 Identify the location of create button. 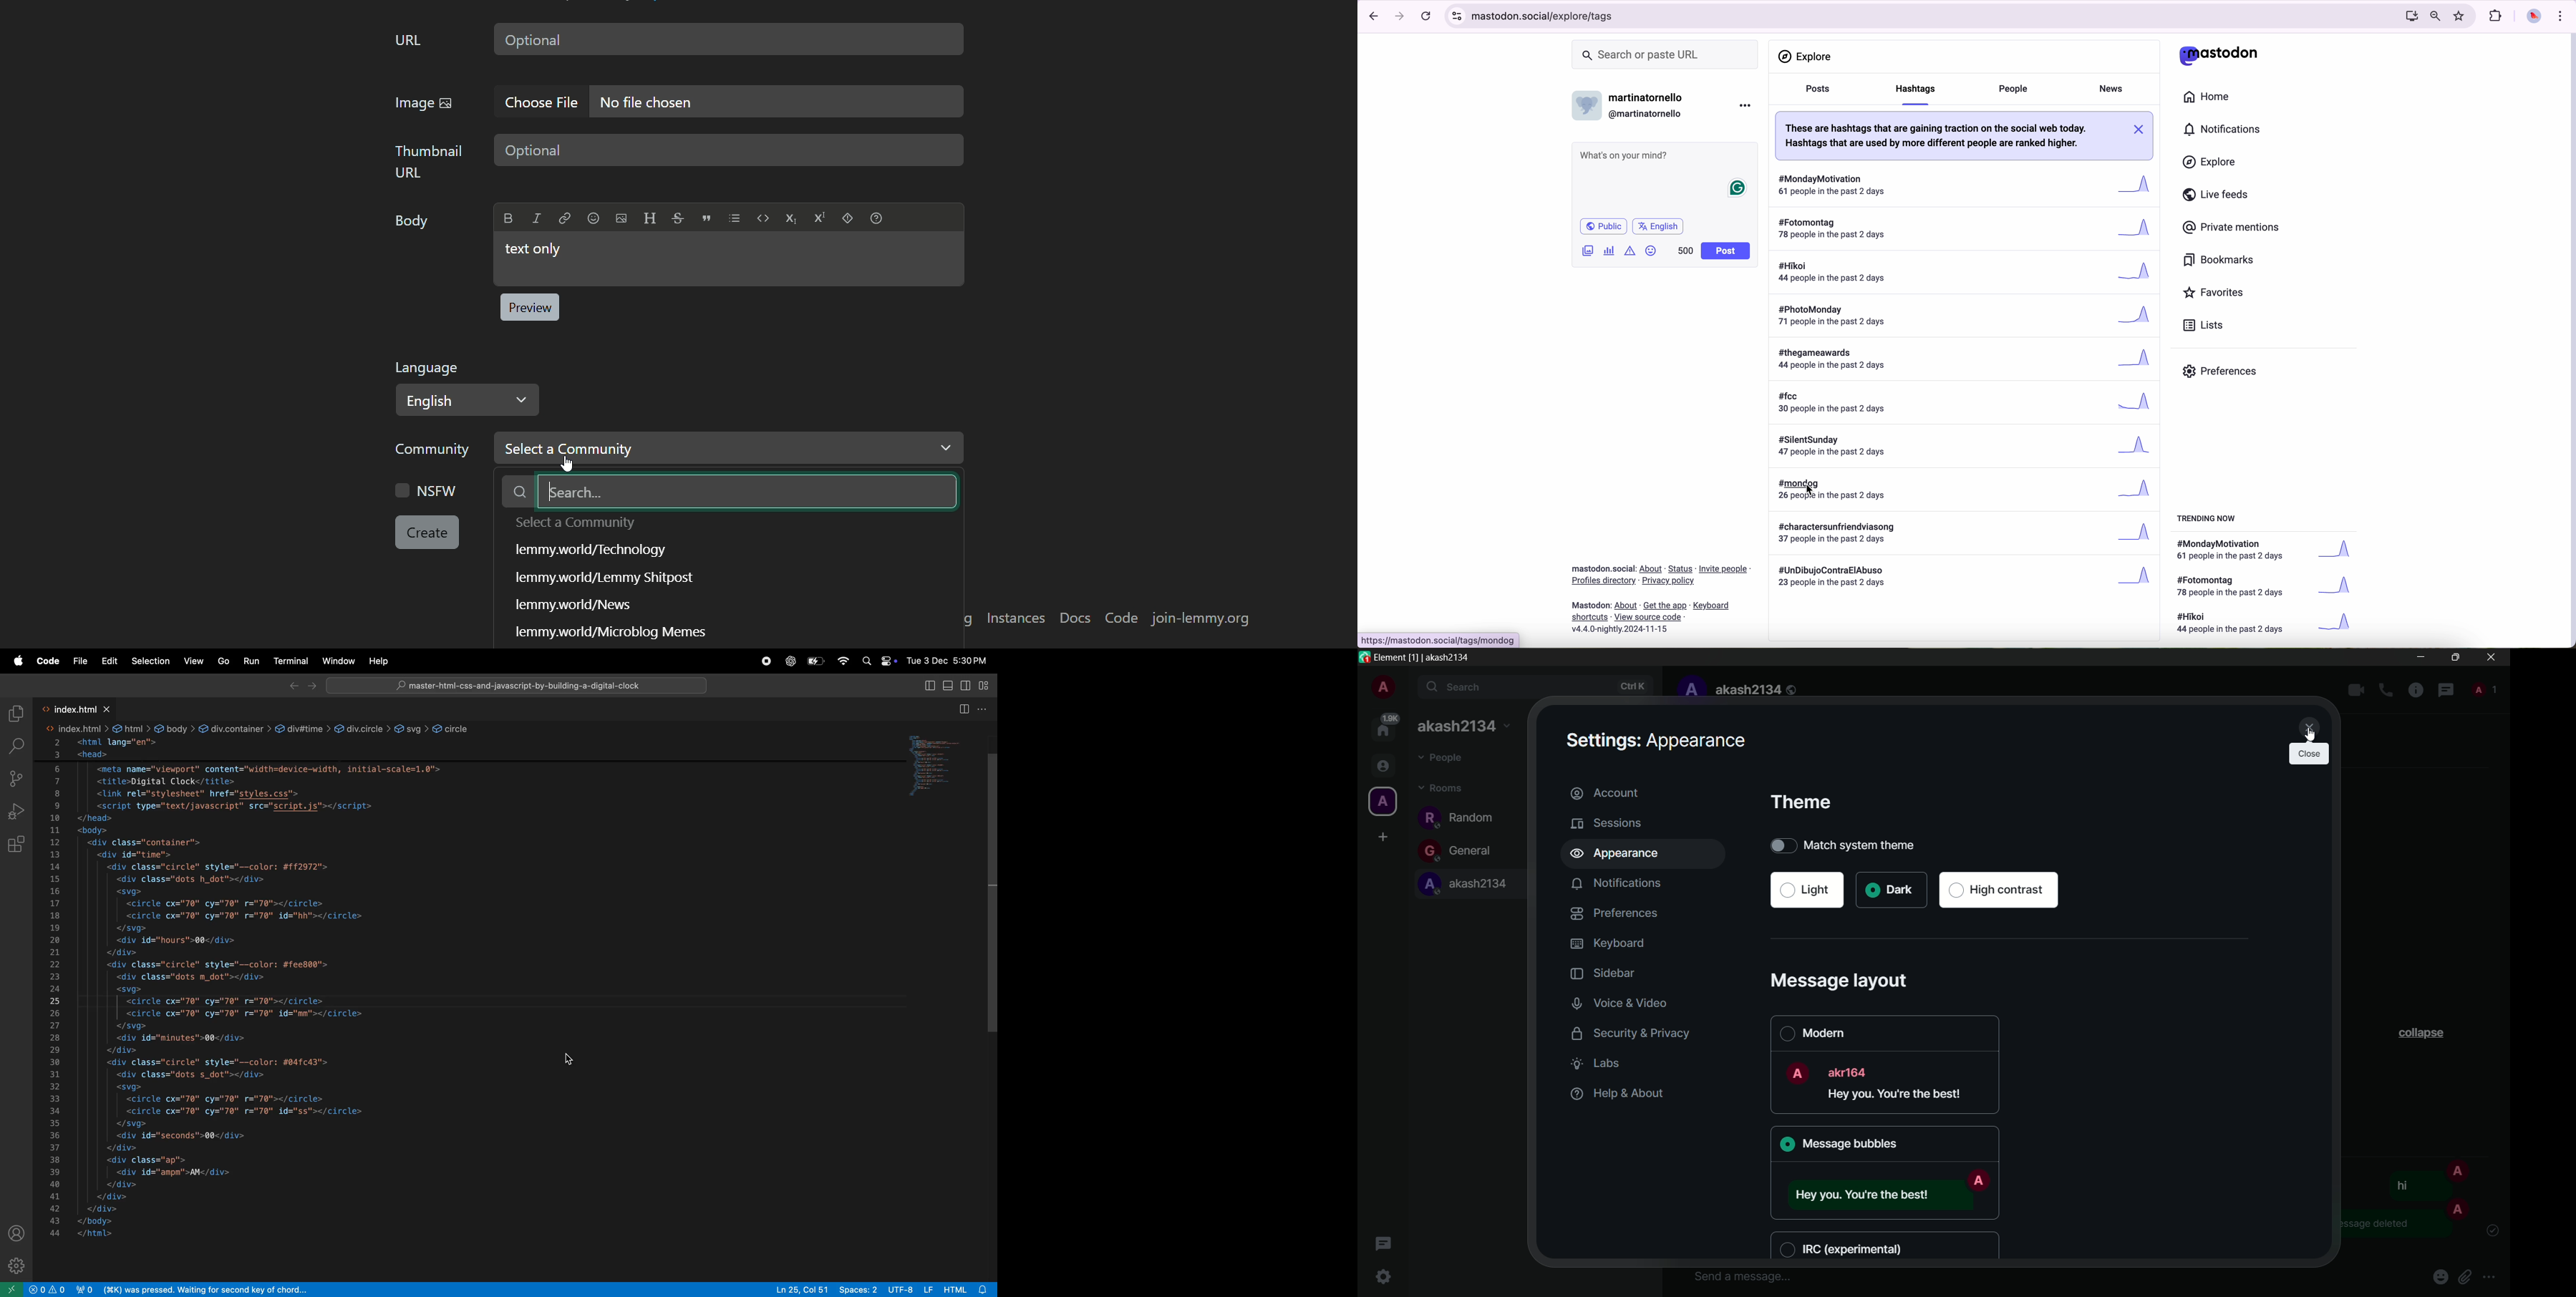
(427, 533).